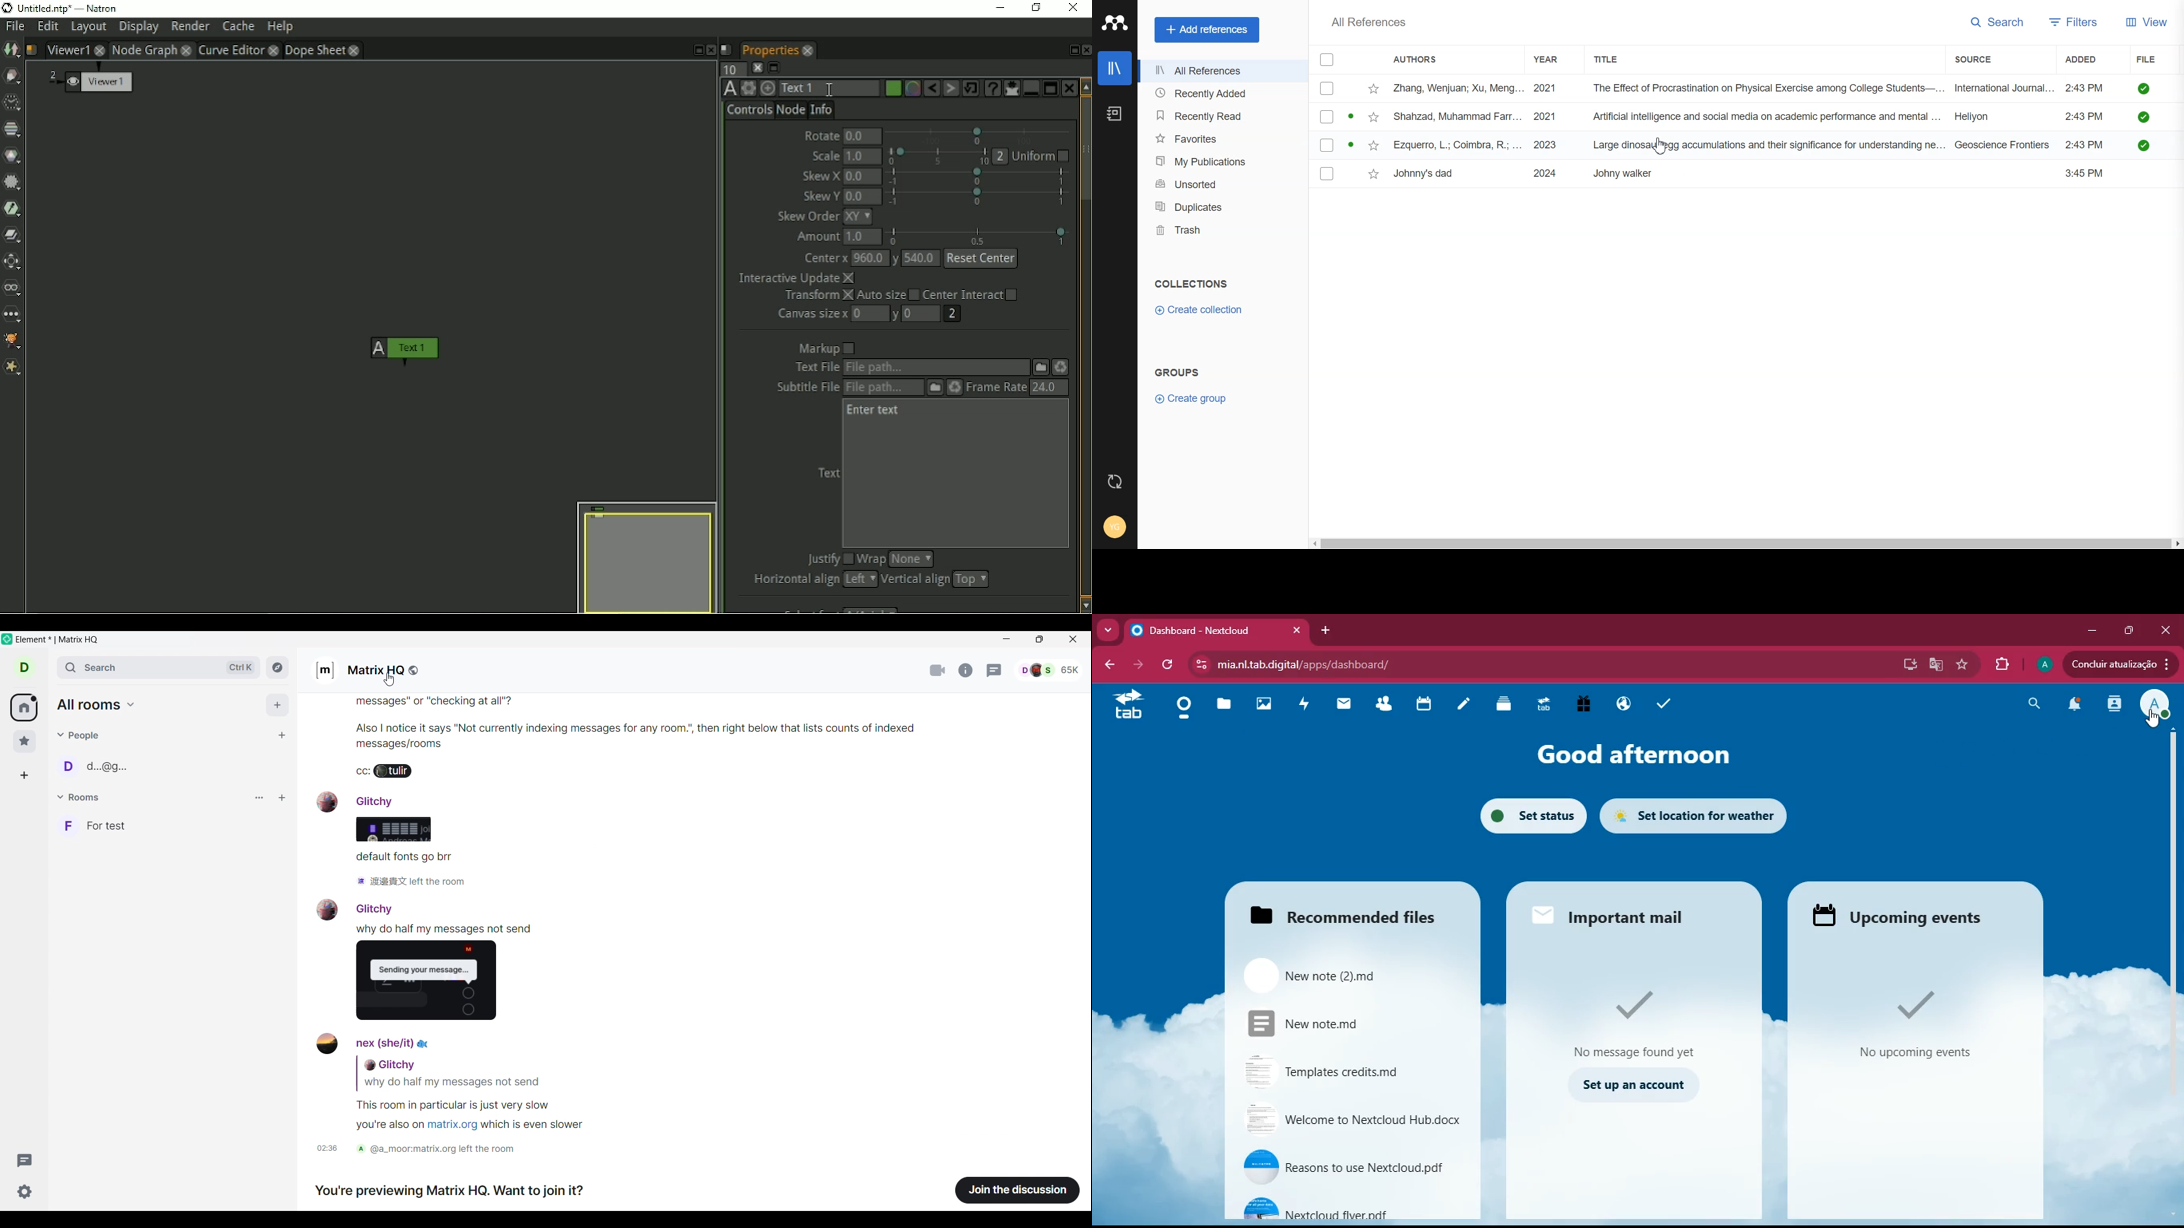  Describe the element at coordinates (1626, 174) in the screenshot. I see `Johnny Waker` at that location.